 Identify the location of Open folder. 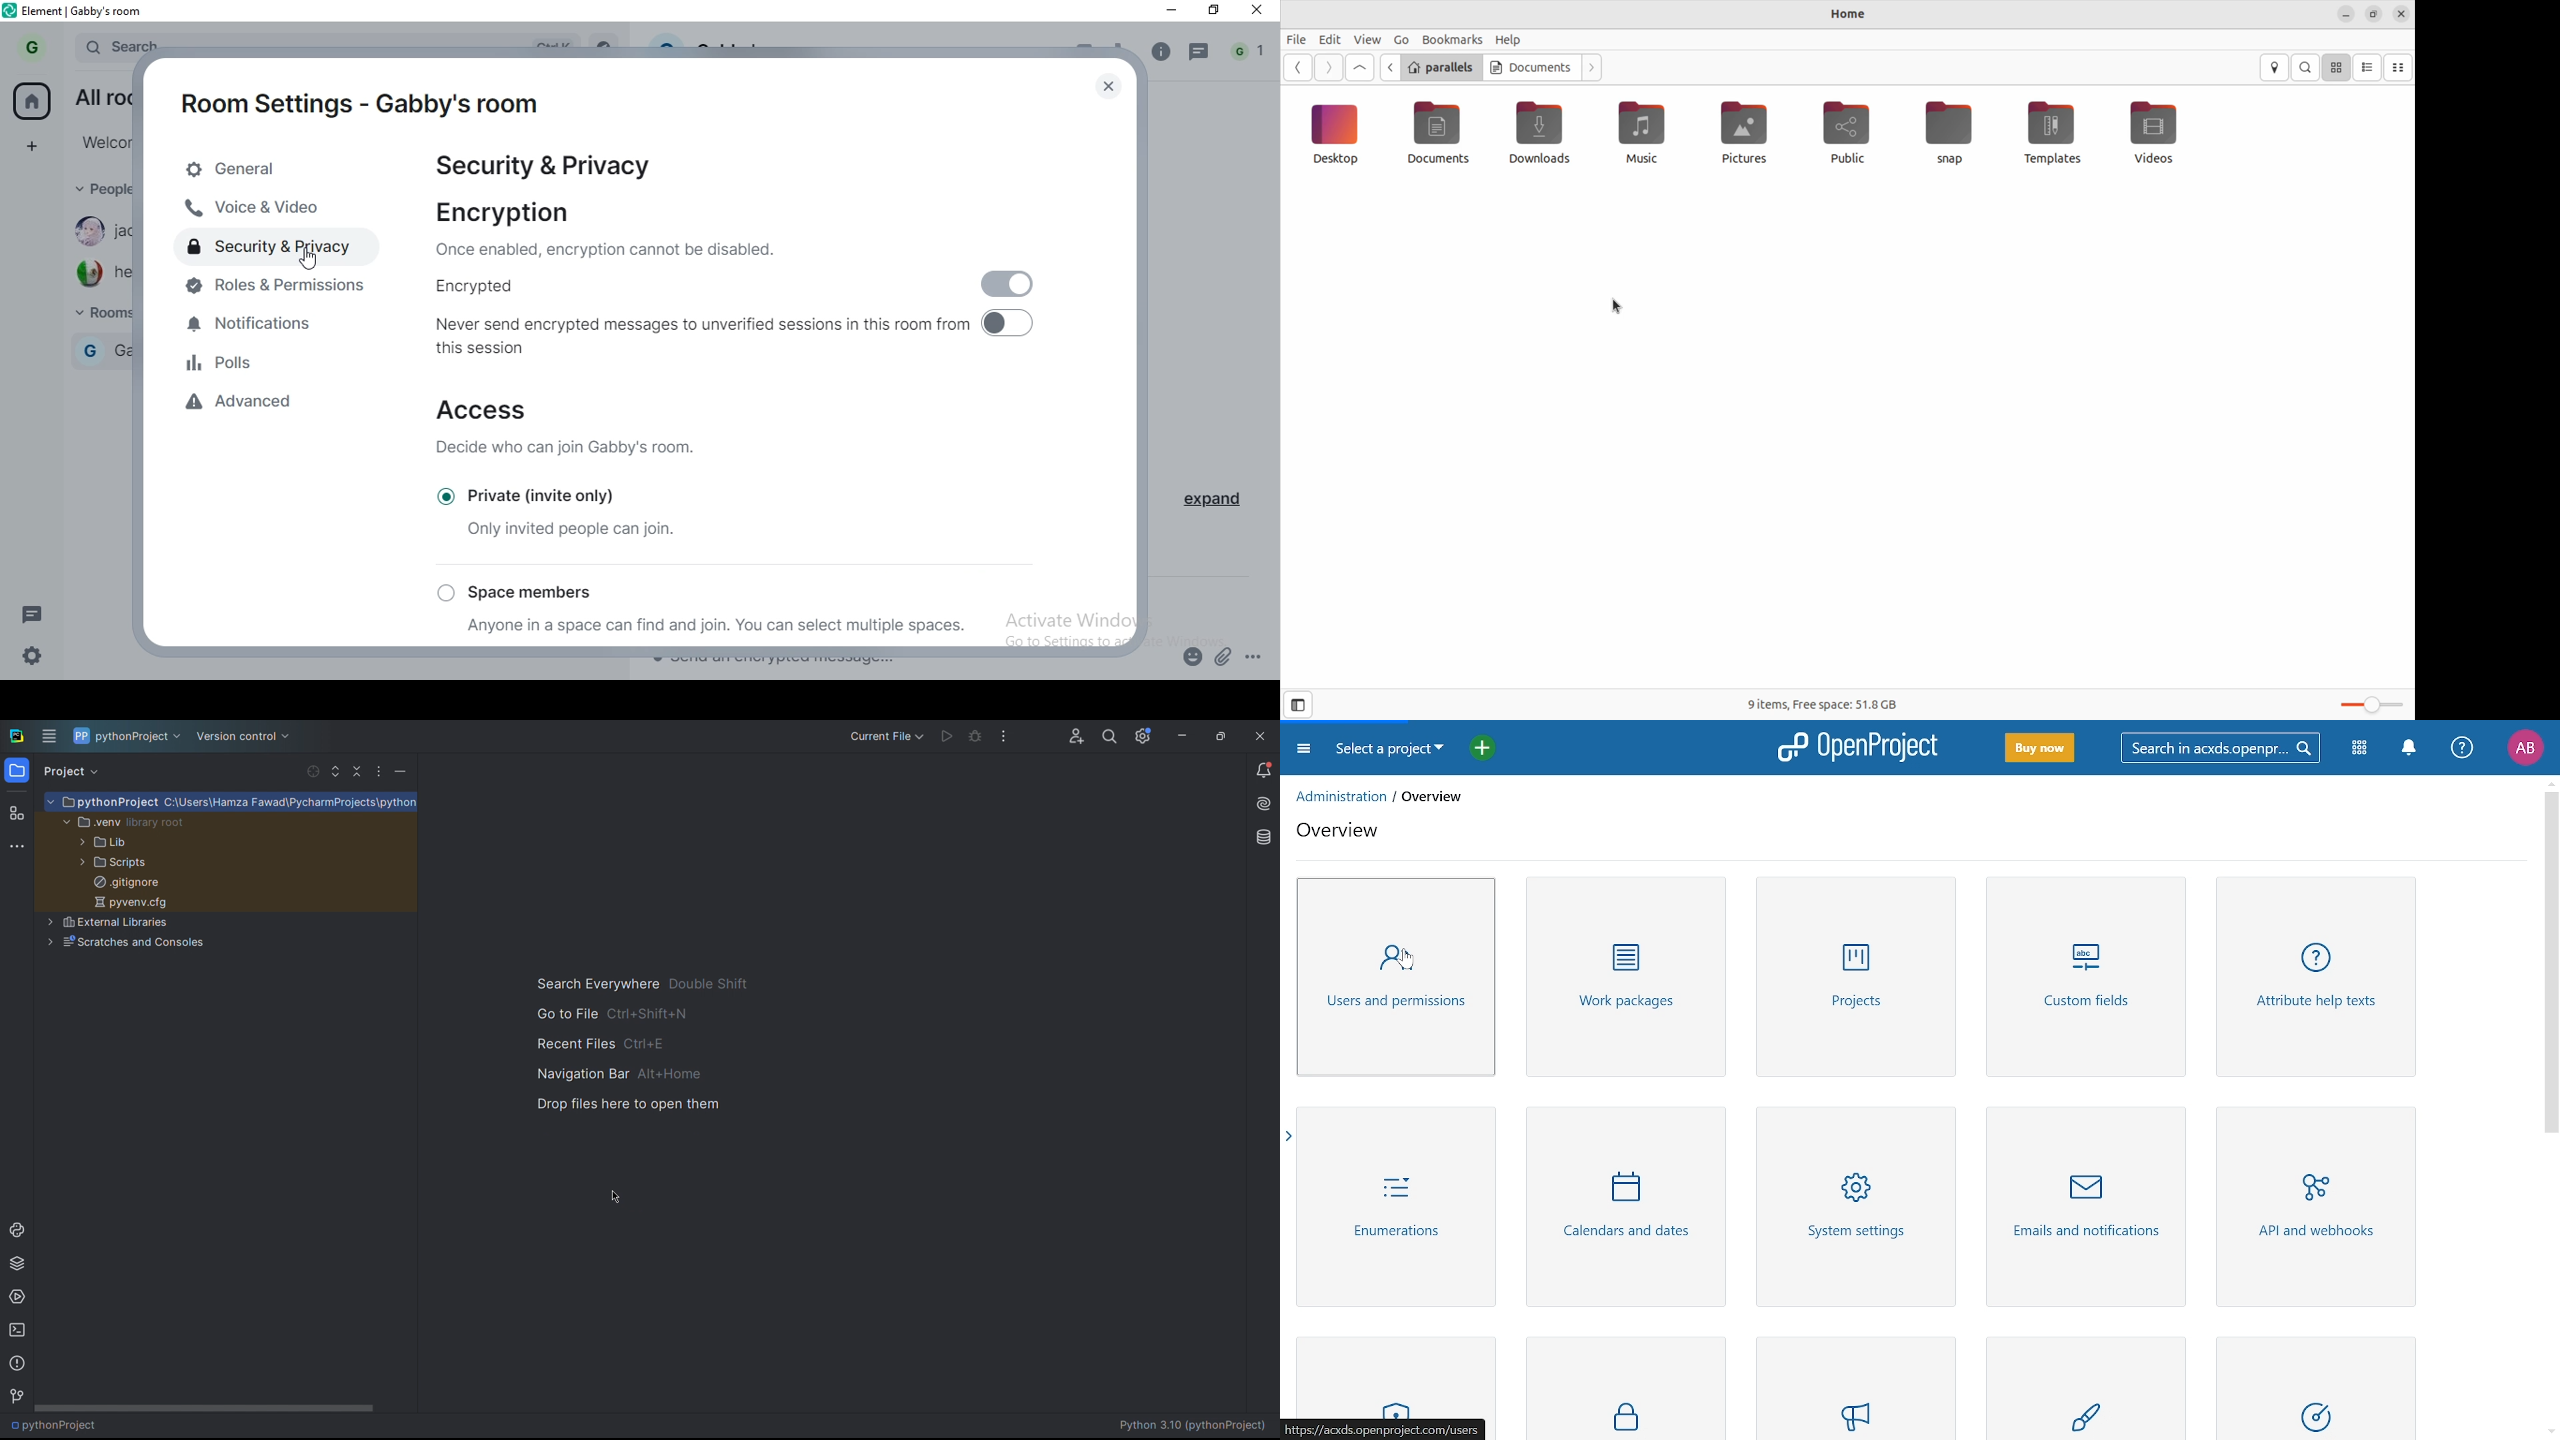
(17, 773).